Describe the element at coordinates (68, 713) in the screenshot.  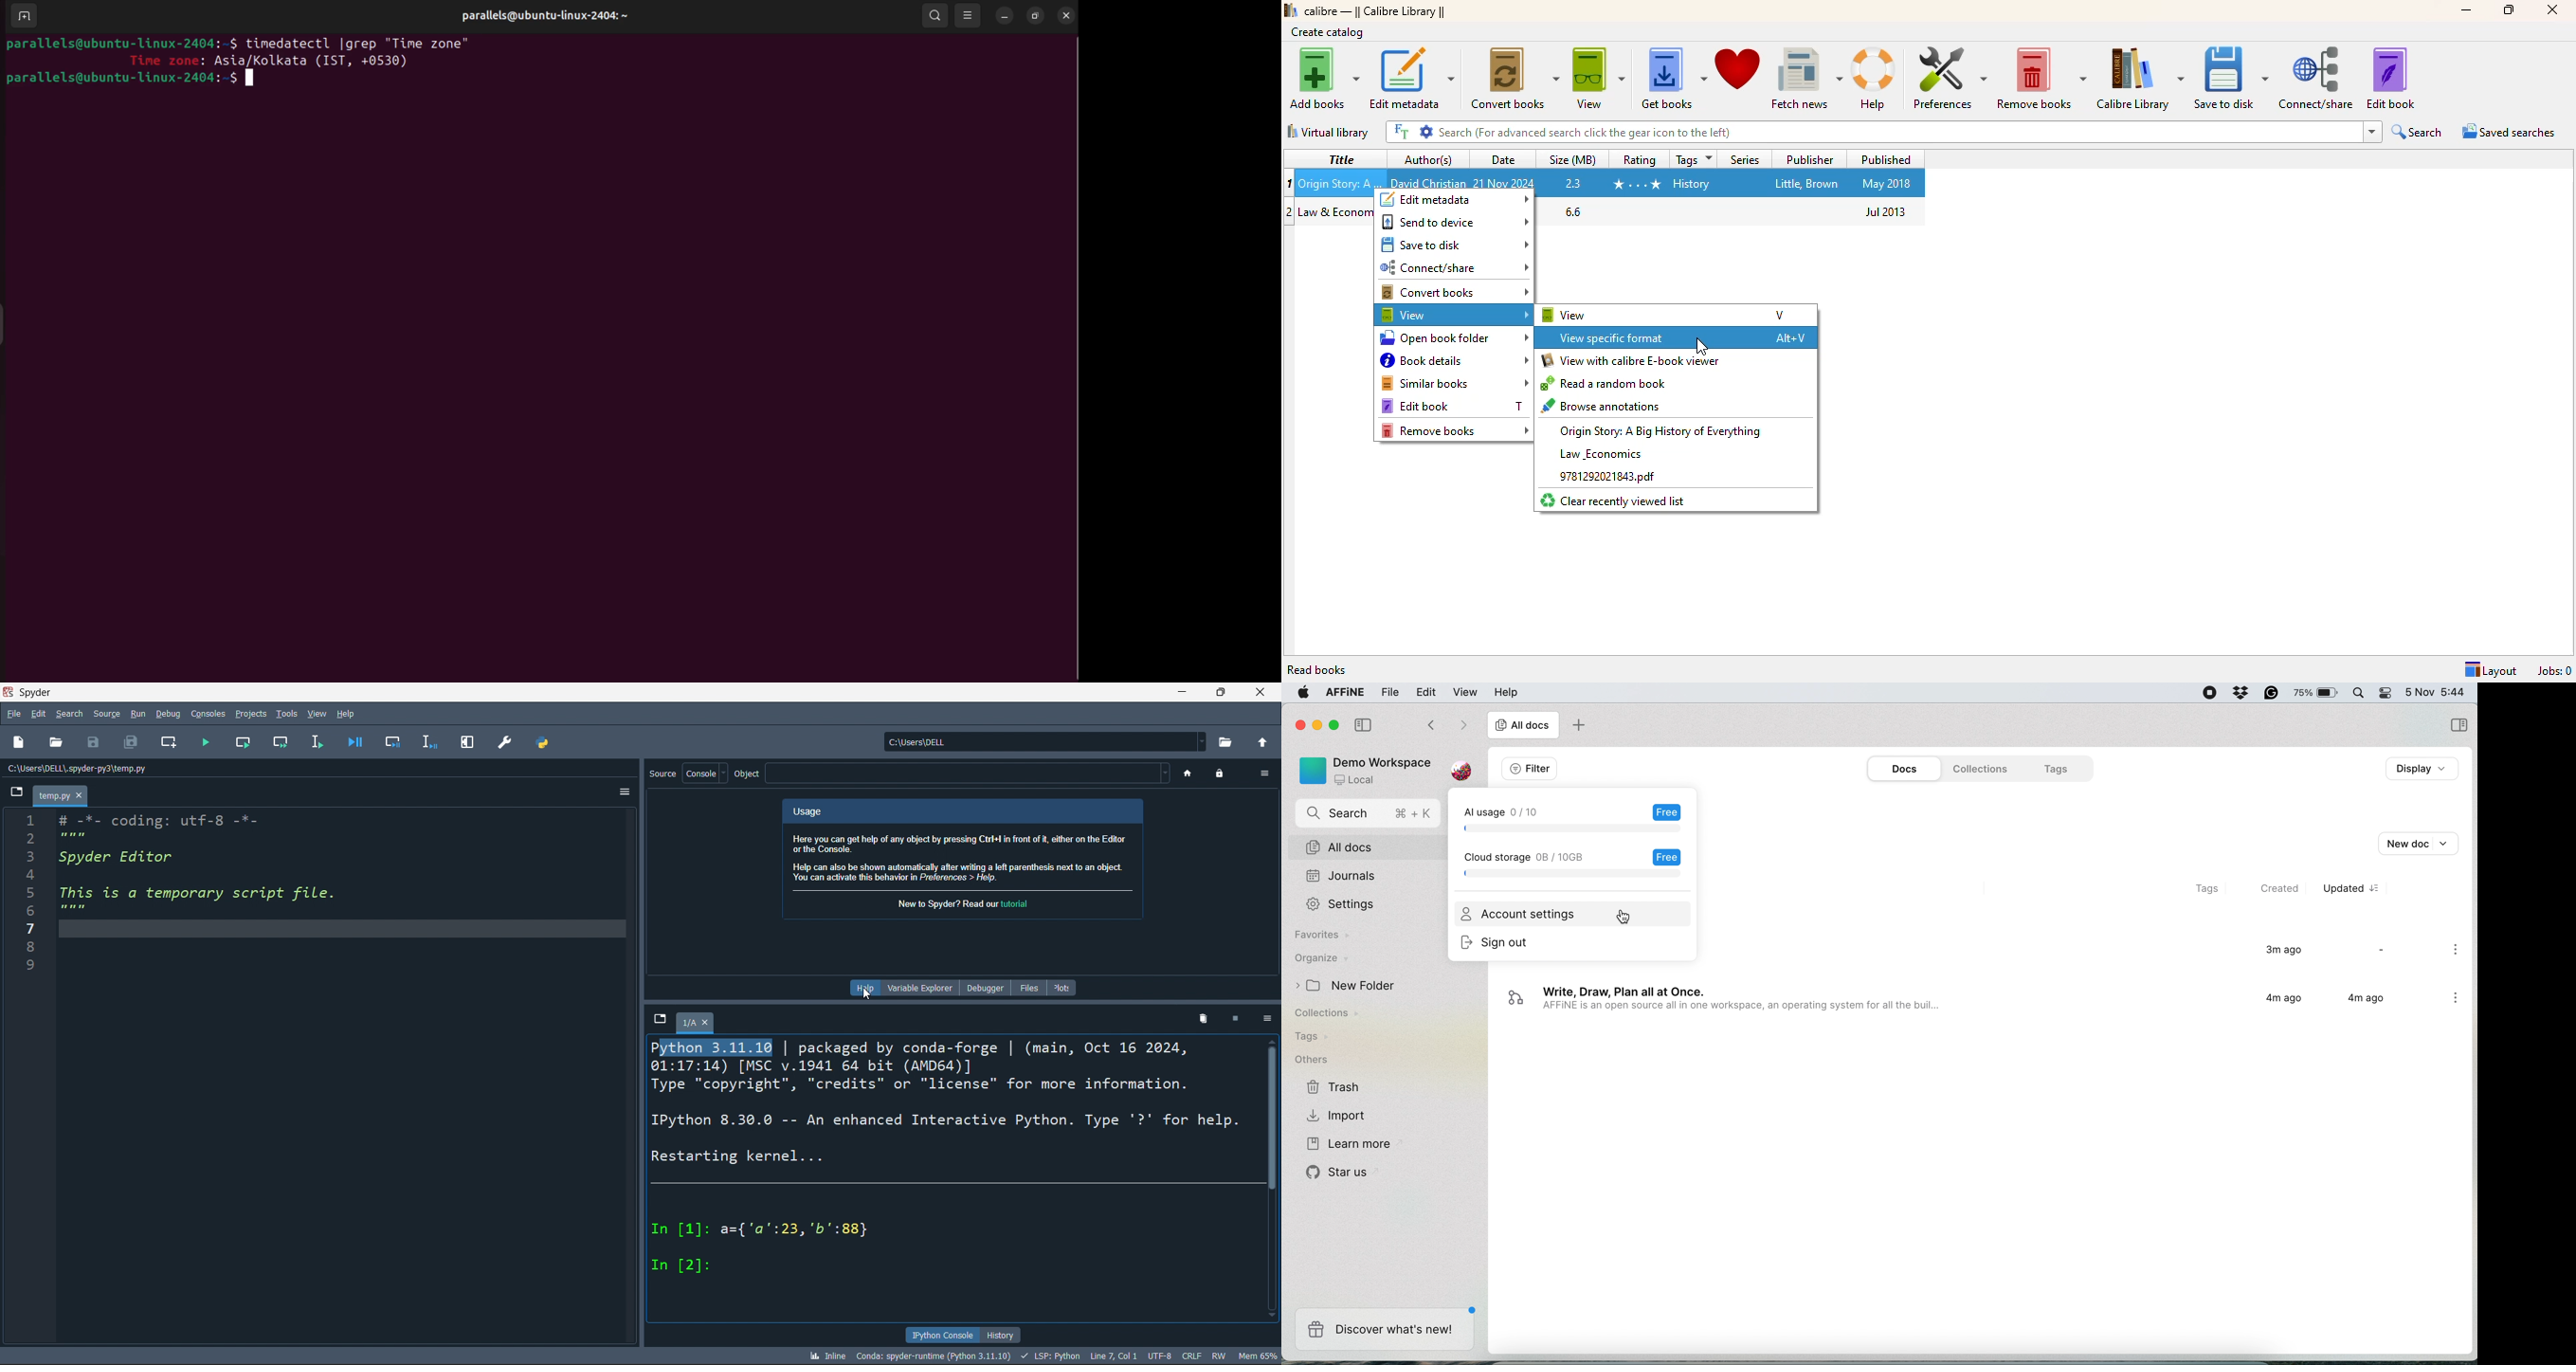
I see `search` at that location.